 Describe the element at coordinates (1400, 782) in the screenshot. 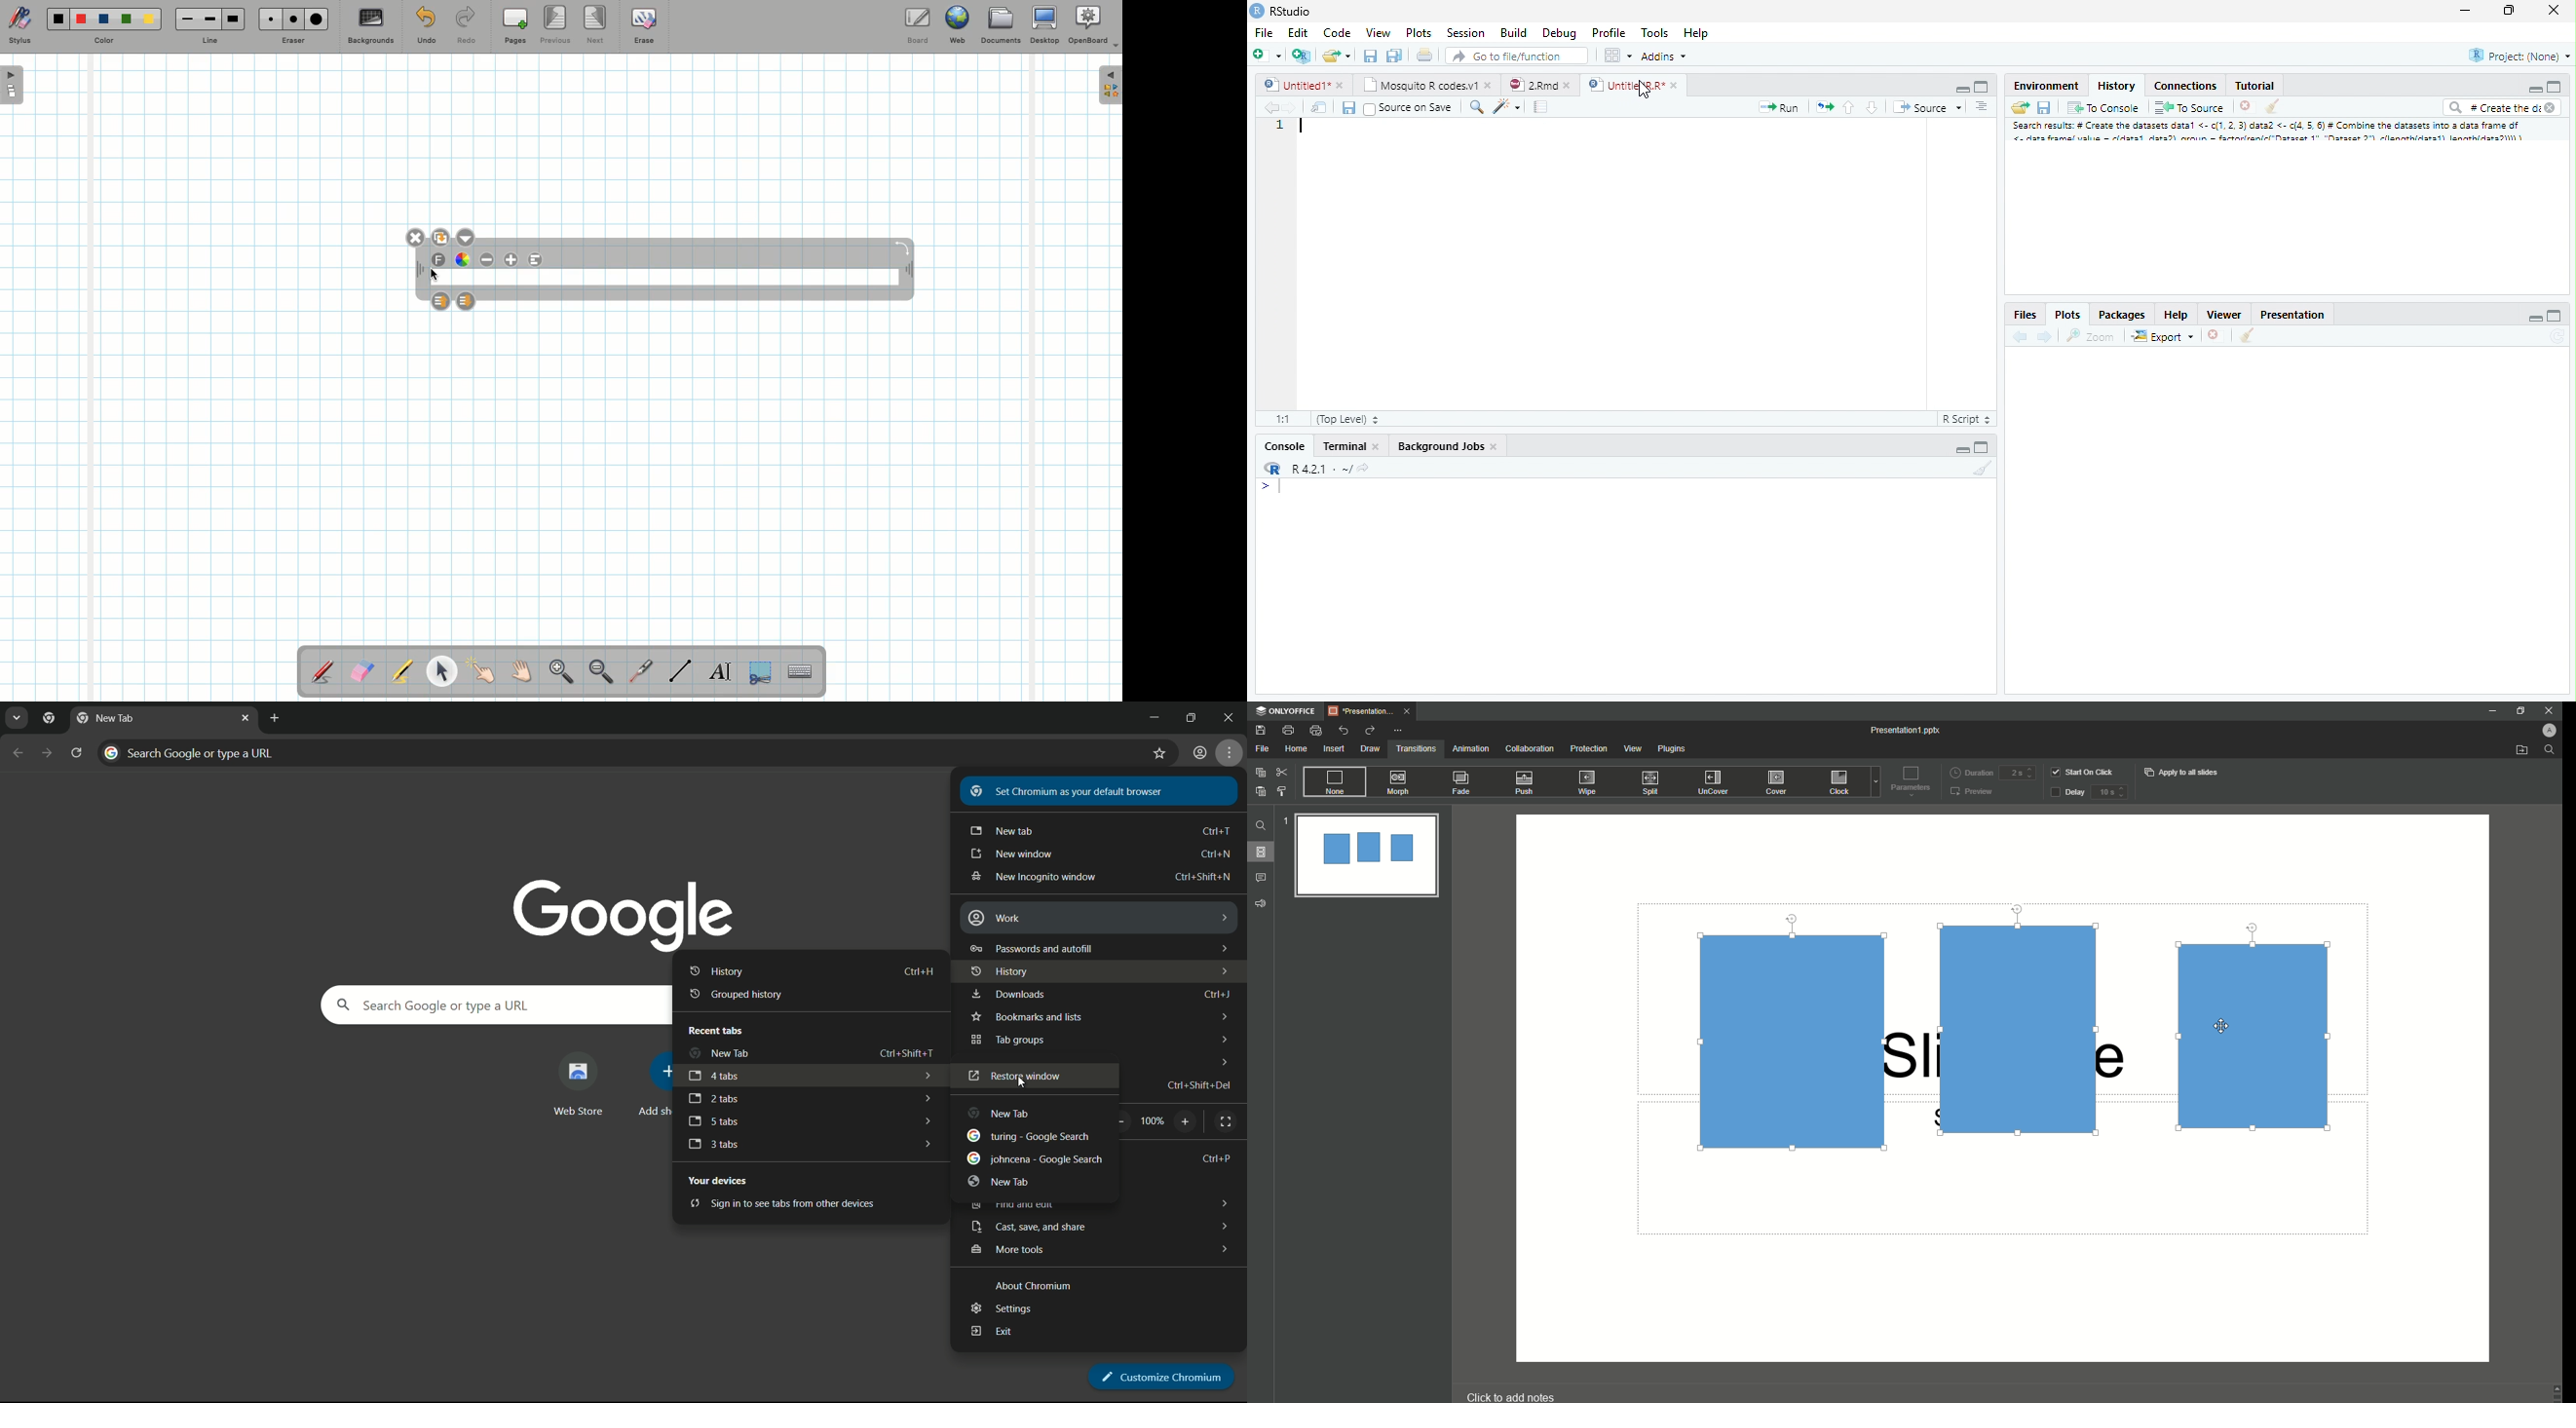

I see `Morph` at that location.